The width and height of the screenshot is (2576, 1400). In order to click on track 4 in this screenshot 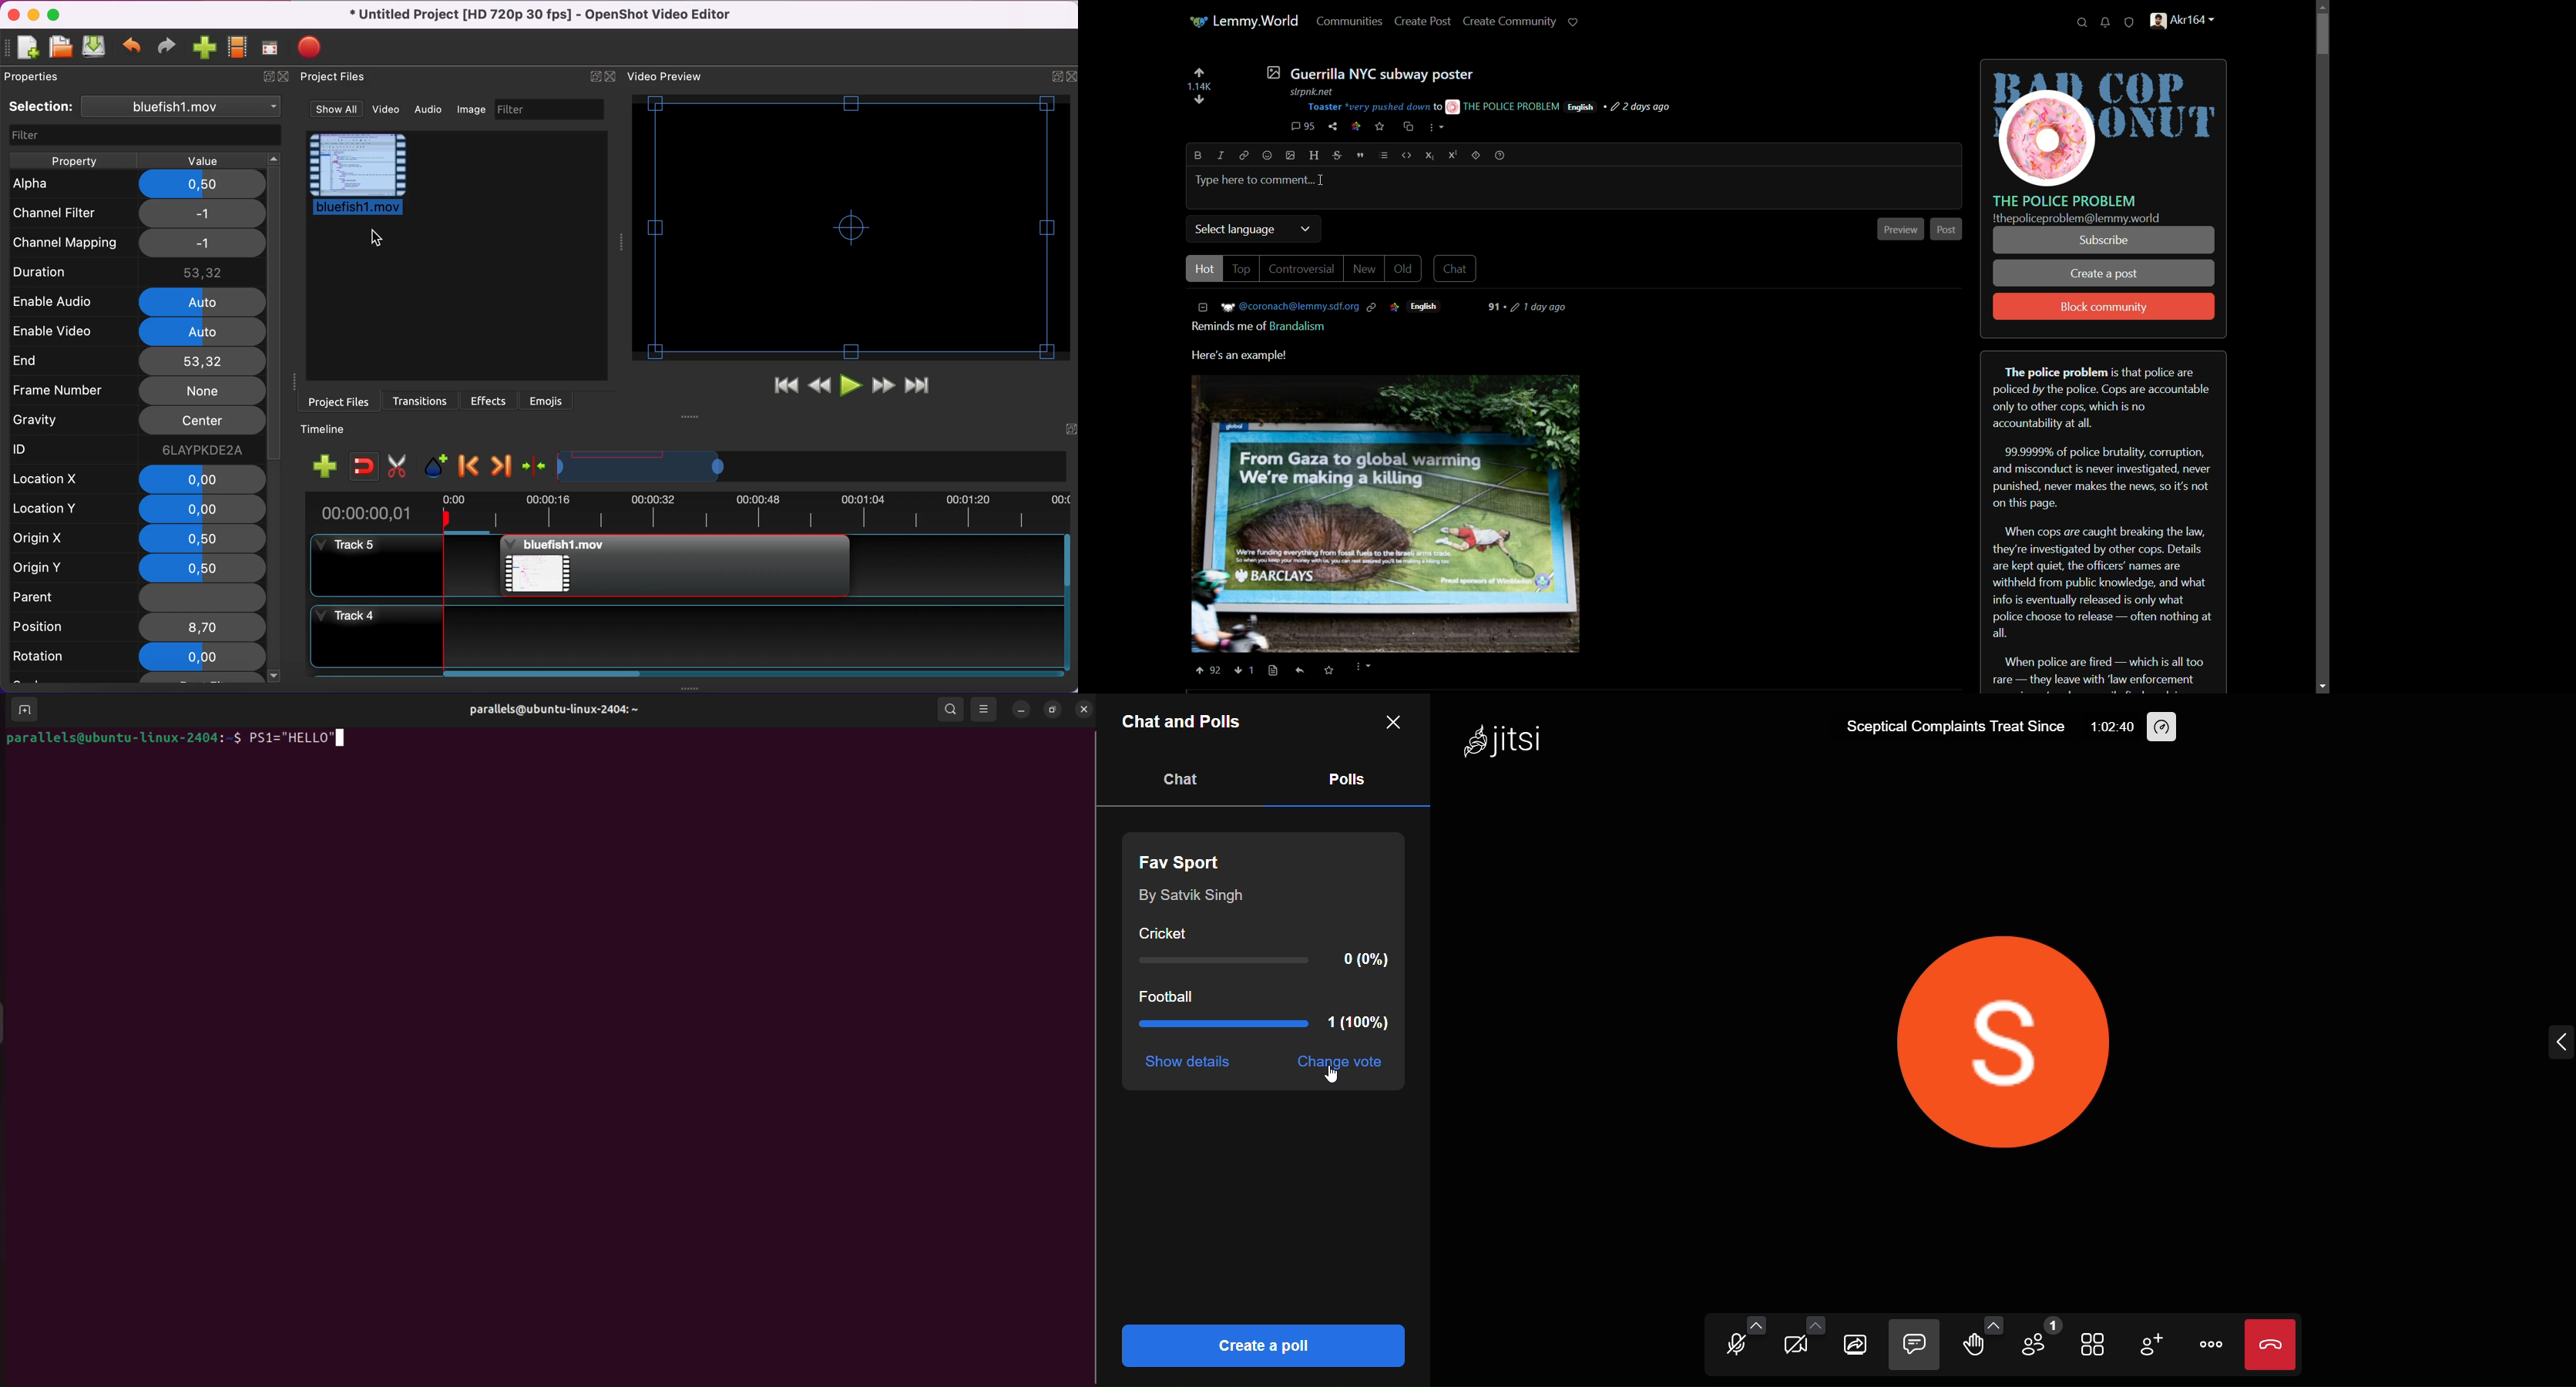, I will do `click(686, 636)`.